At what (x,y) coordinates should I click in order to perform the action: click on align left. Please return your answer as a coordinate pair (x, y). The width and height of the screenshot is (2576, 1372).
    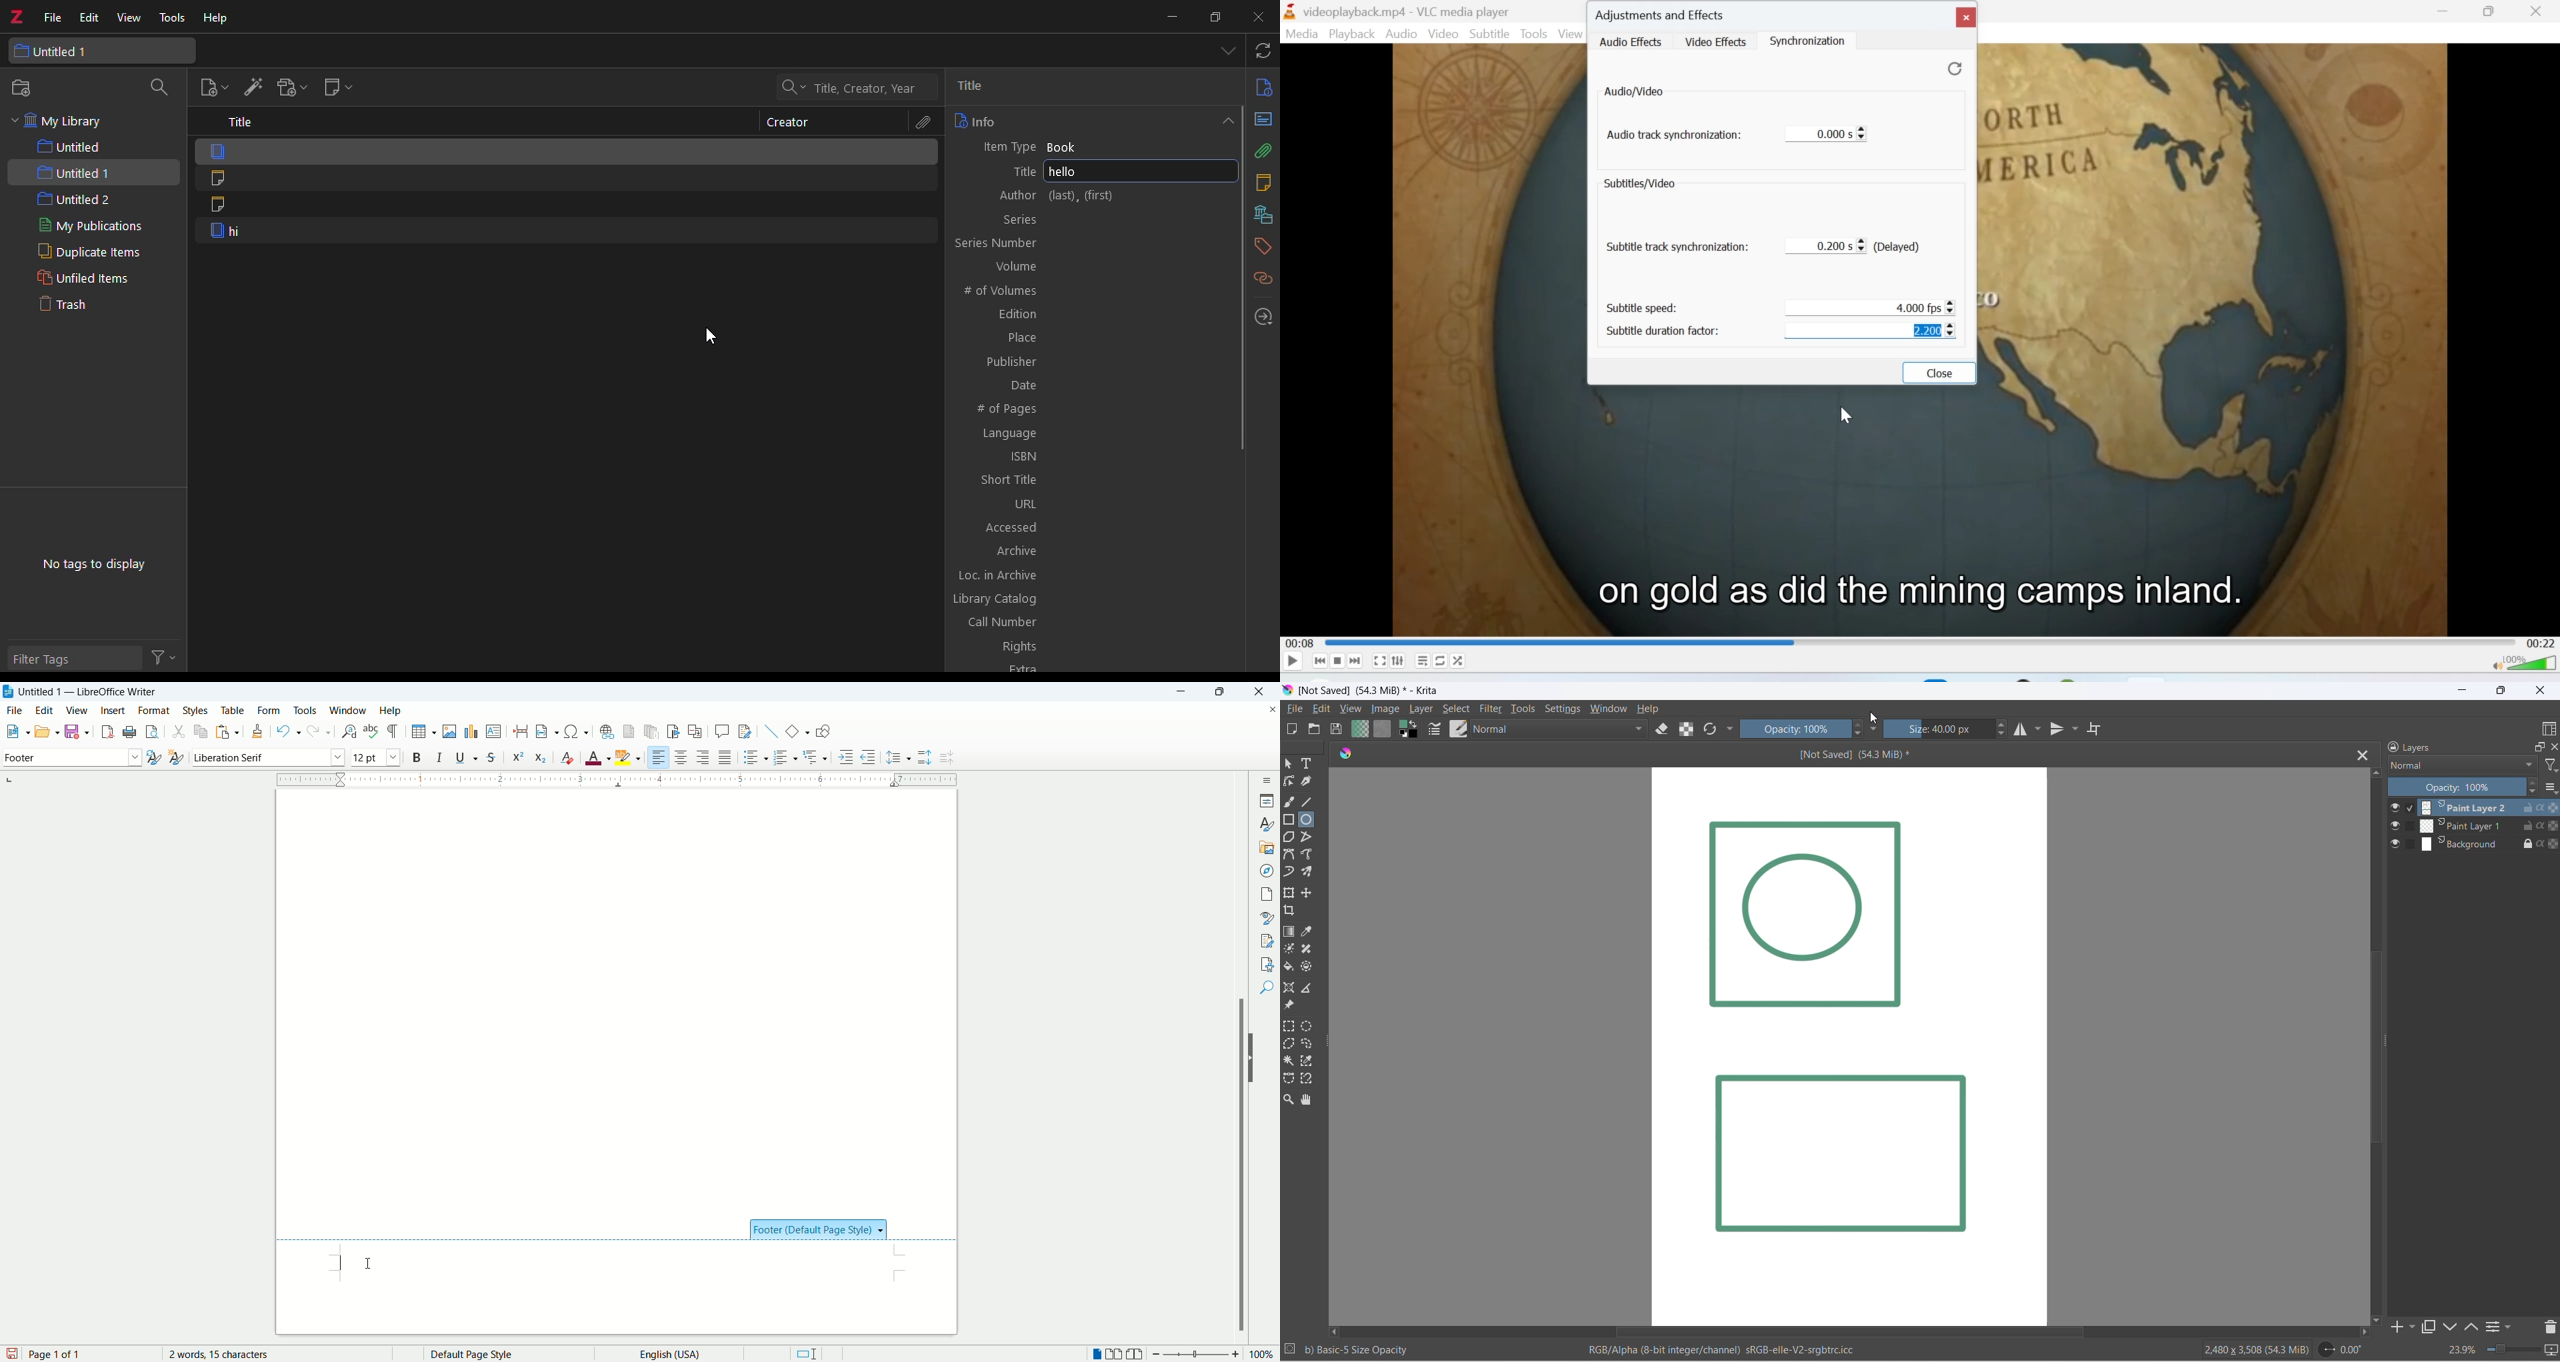
    Looking at the image, I should click on (659, 758).